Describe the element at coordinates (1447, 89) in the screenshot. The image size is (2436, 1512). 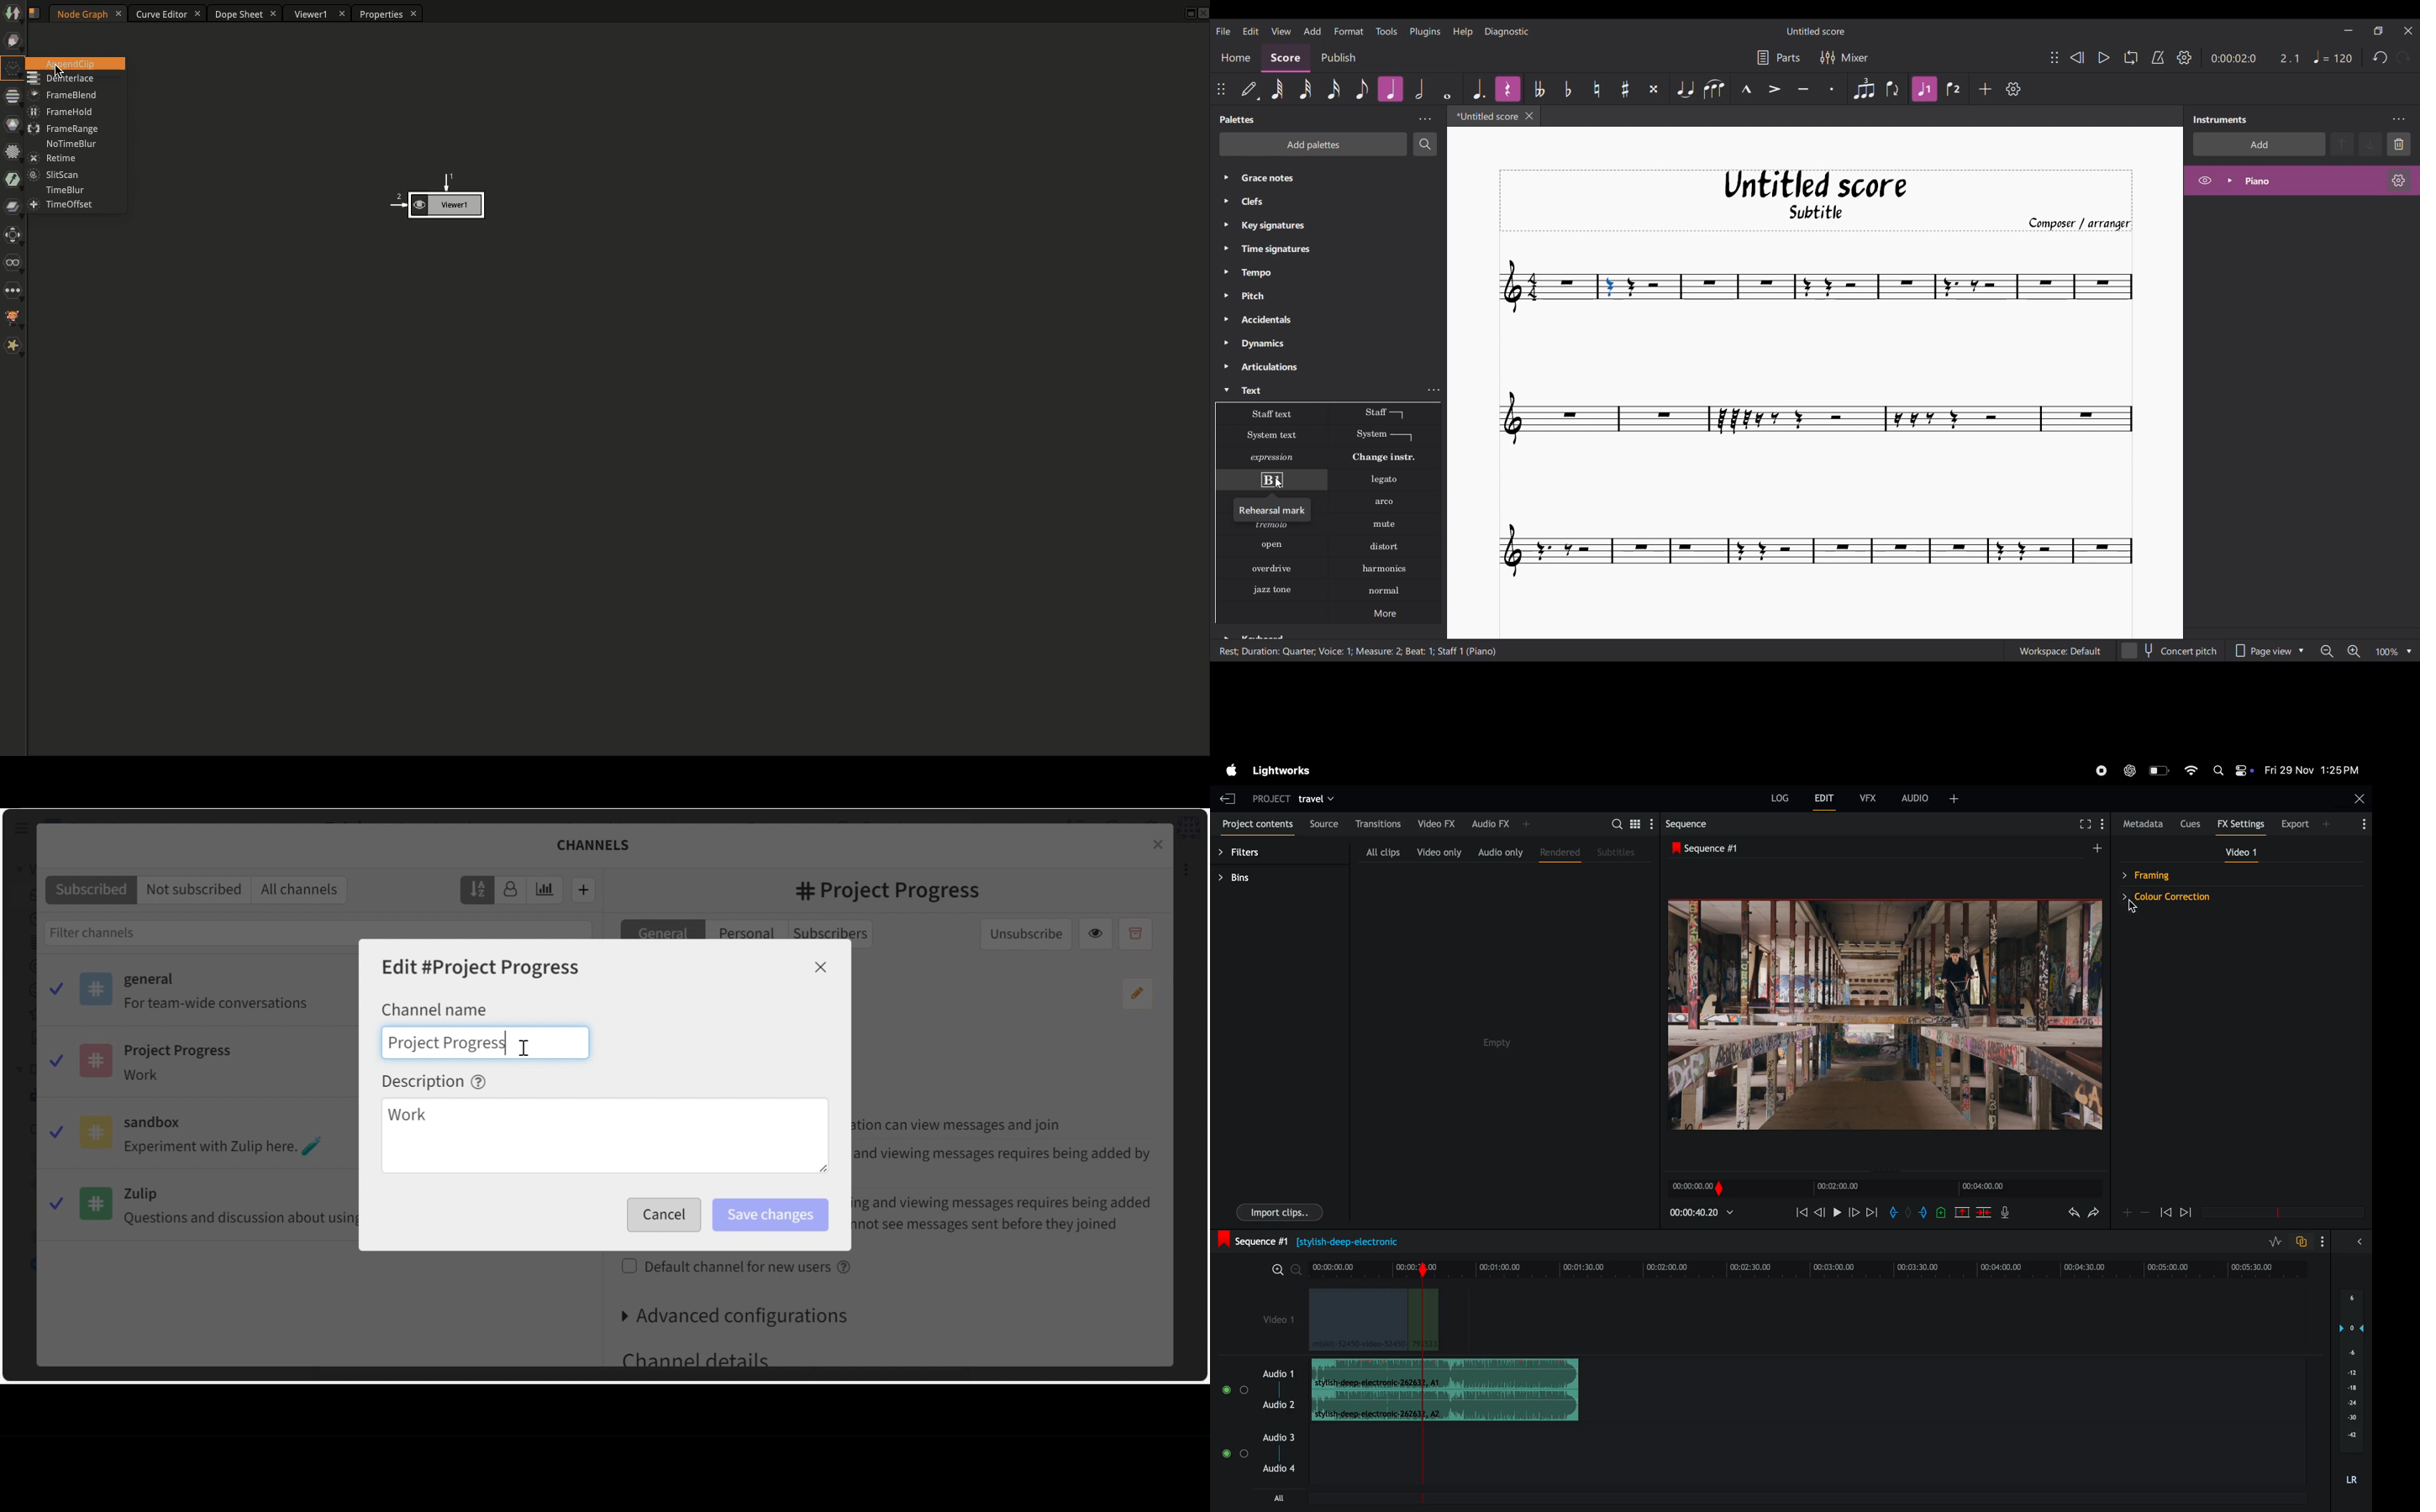
I see `Whole note` at that location.